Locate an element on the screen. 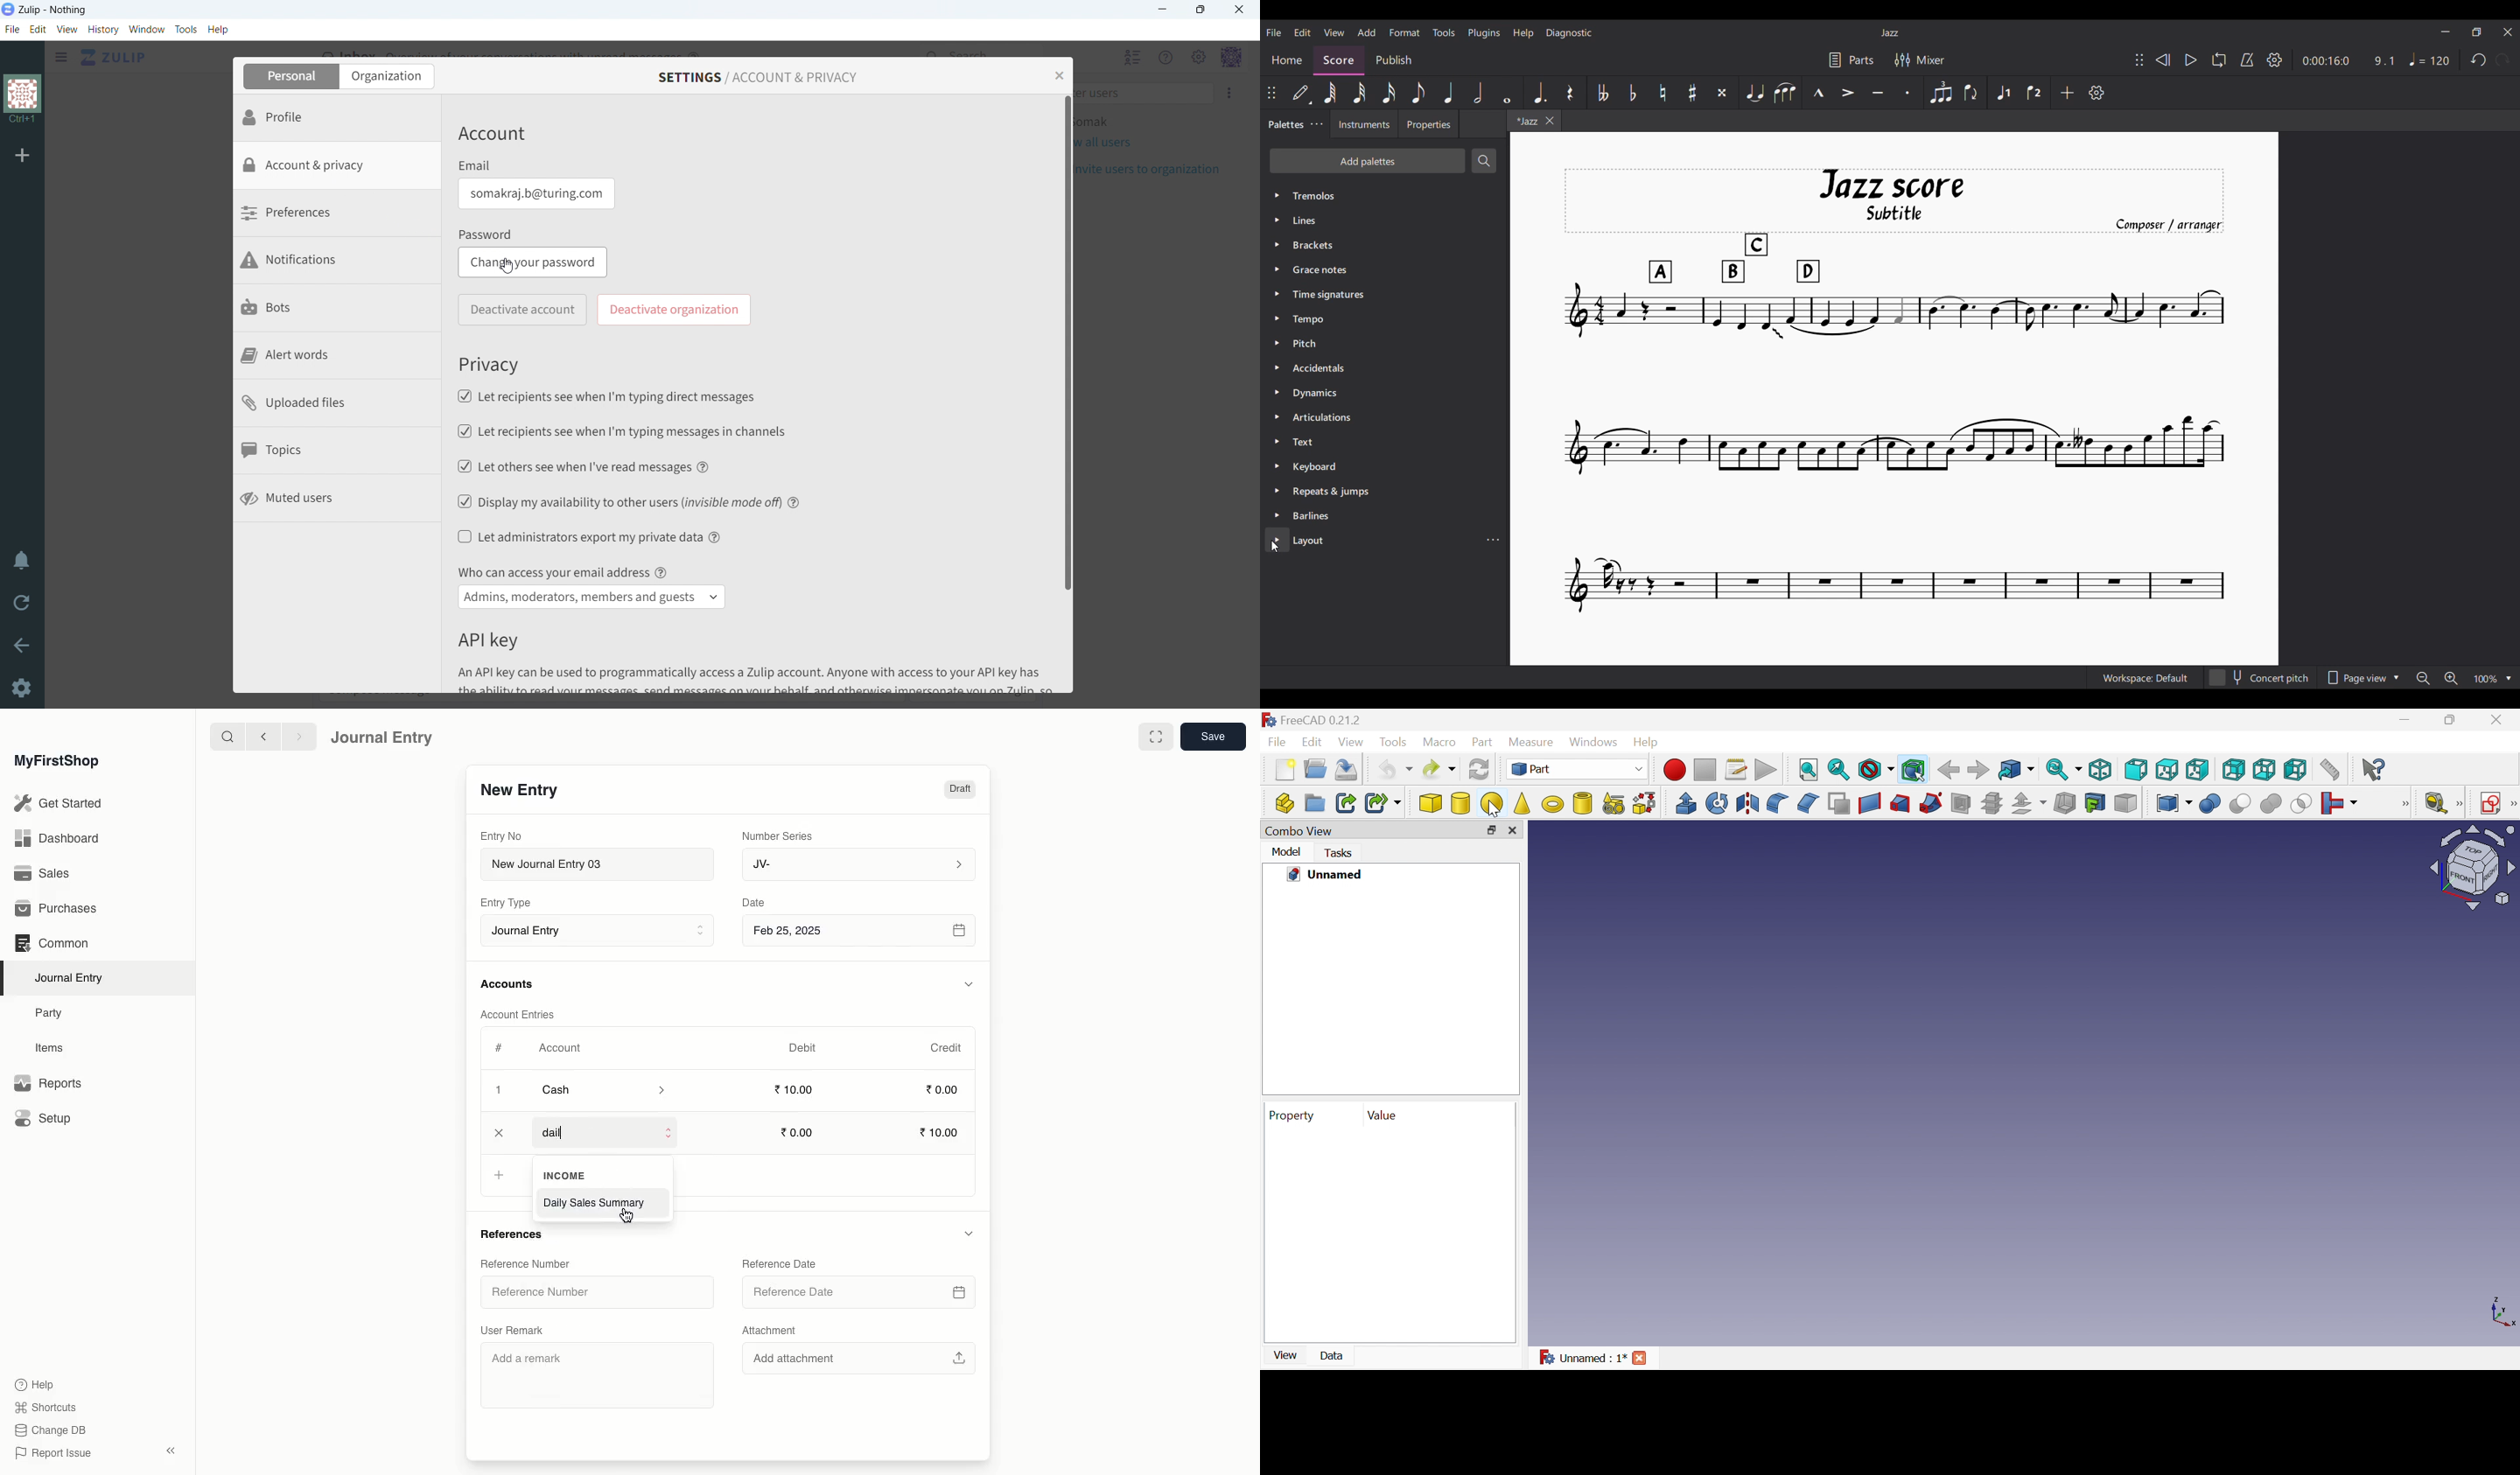 Image resolution: width=2520 pixels, height=1484 pixels. Boolean is located at coordinates (2211, 804).